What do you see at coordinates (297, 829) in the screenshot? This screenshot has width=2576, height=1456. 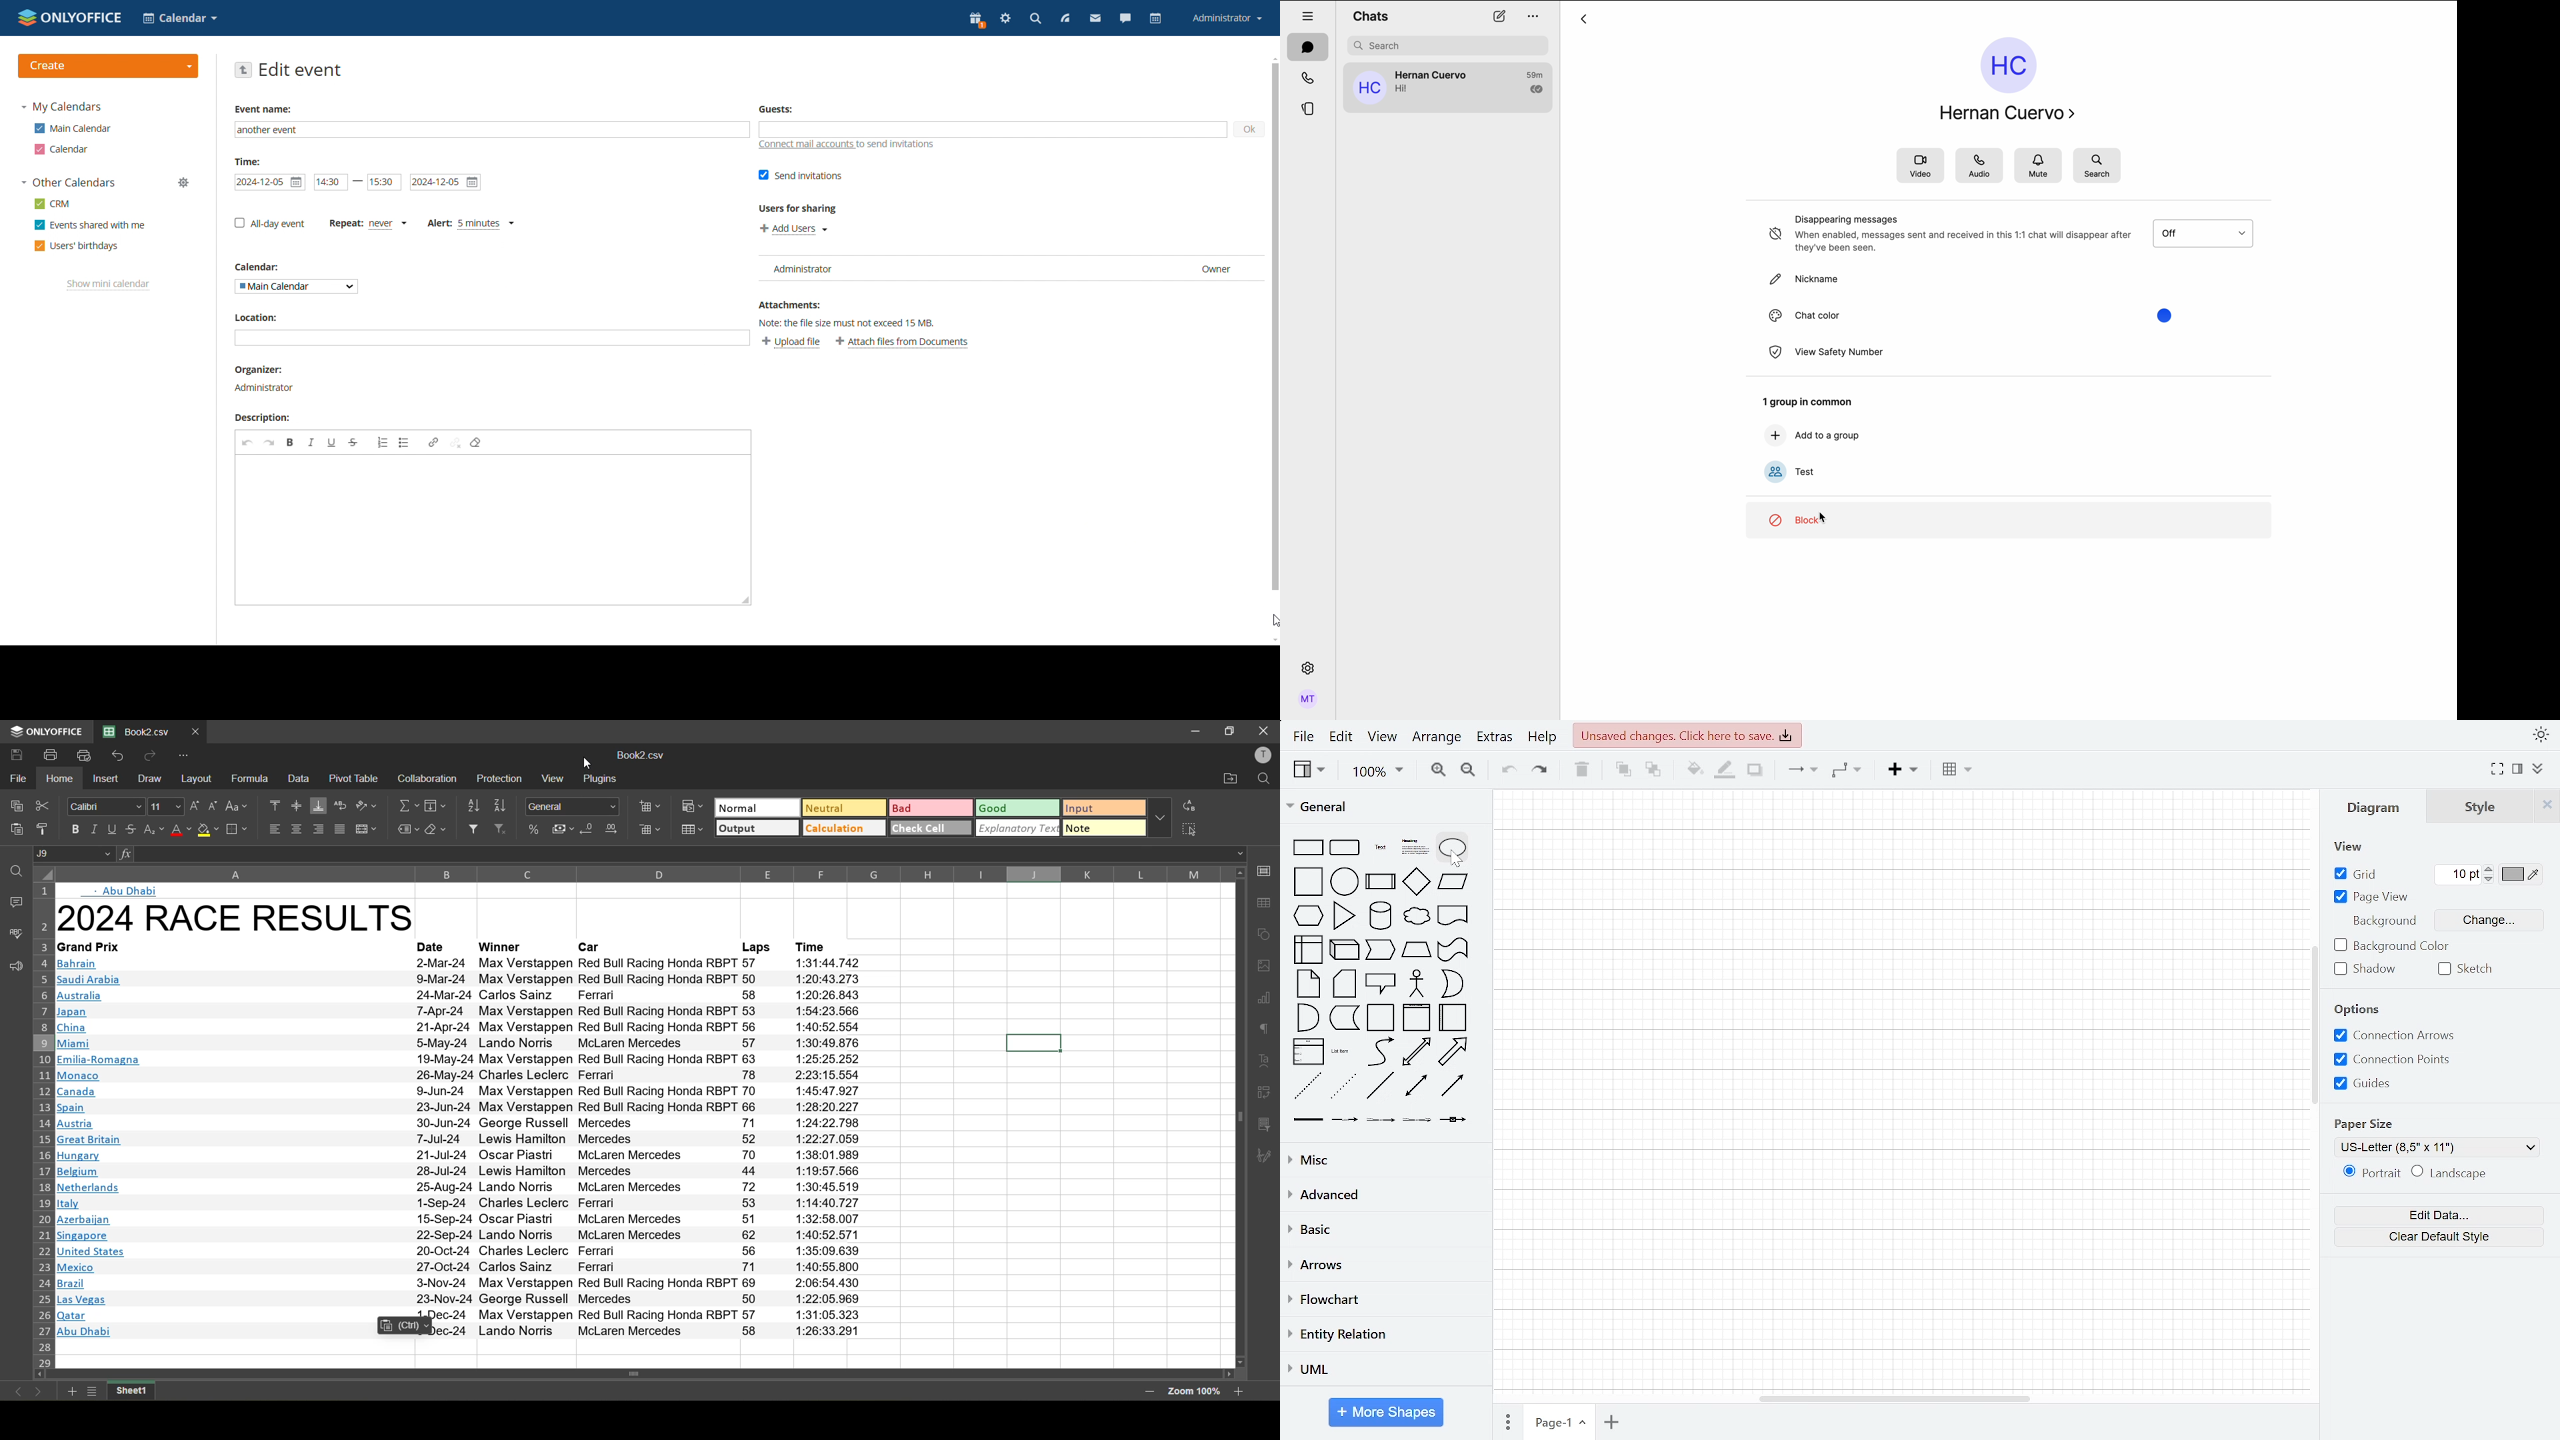 I see `align center` at bounding box center [297, 829].